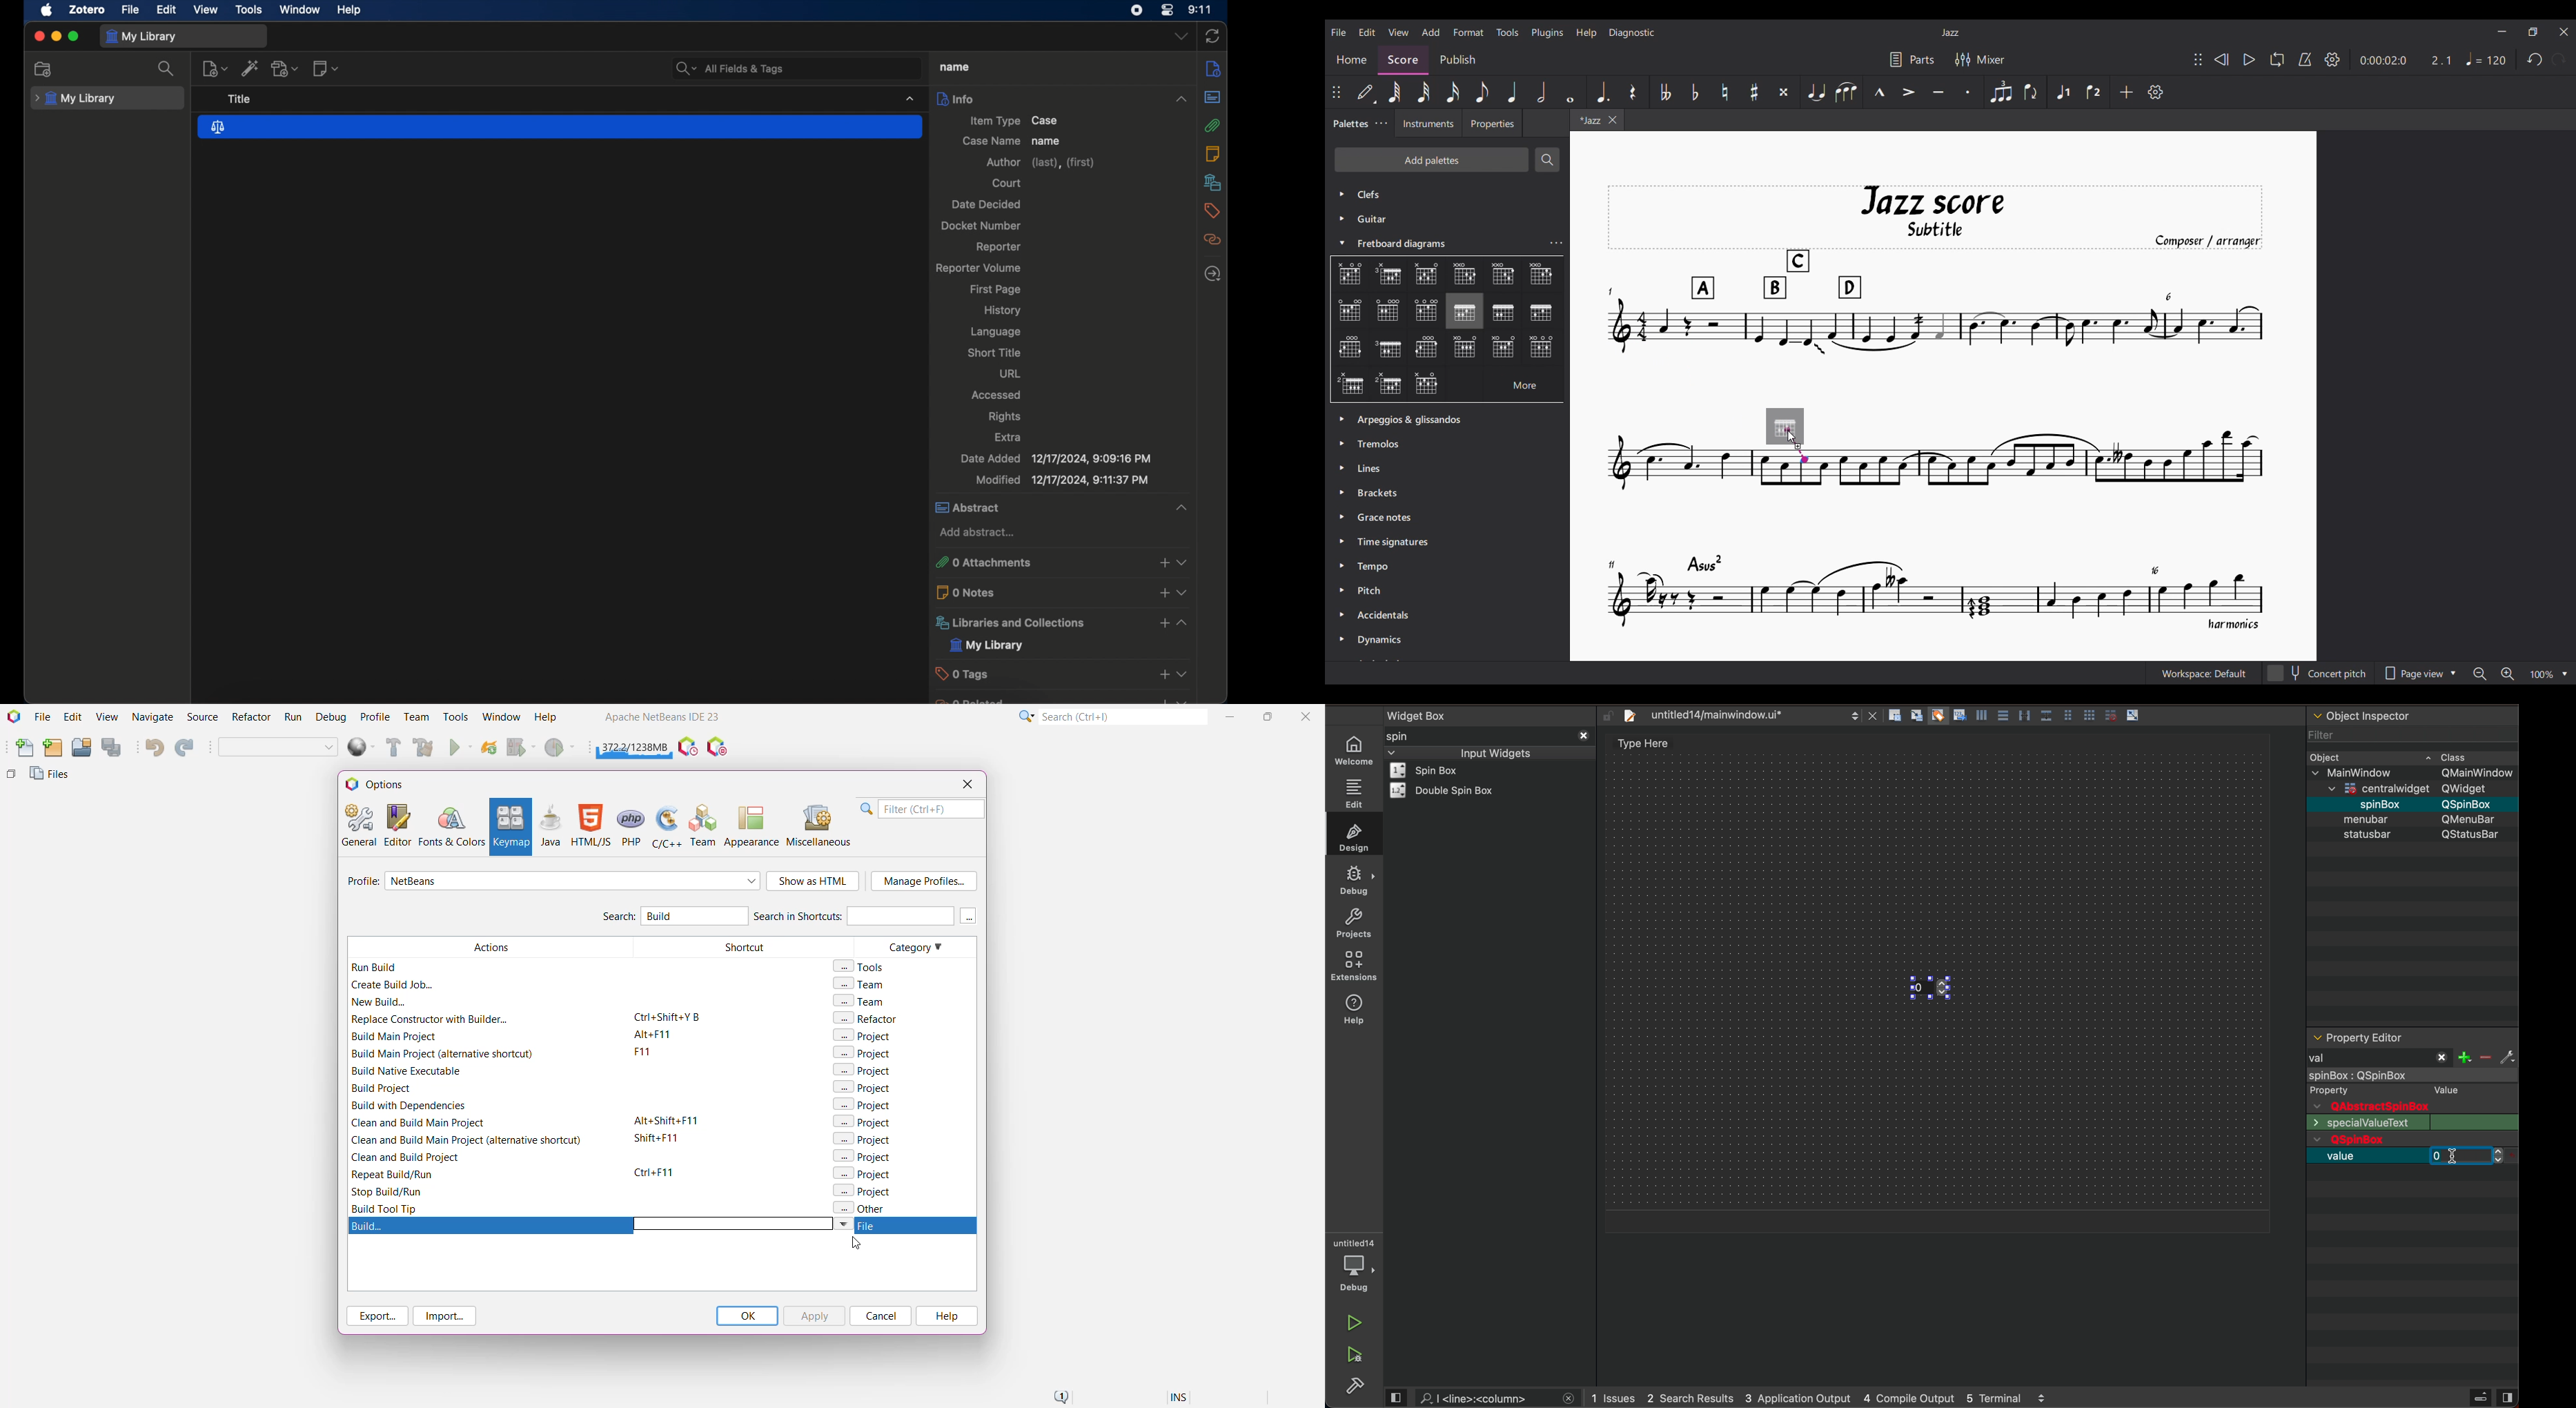 This screenshot has height=1428, width=2576. I want to click on Properties, so click(1492, 124).